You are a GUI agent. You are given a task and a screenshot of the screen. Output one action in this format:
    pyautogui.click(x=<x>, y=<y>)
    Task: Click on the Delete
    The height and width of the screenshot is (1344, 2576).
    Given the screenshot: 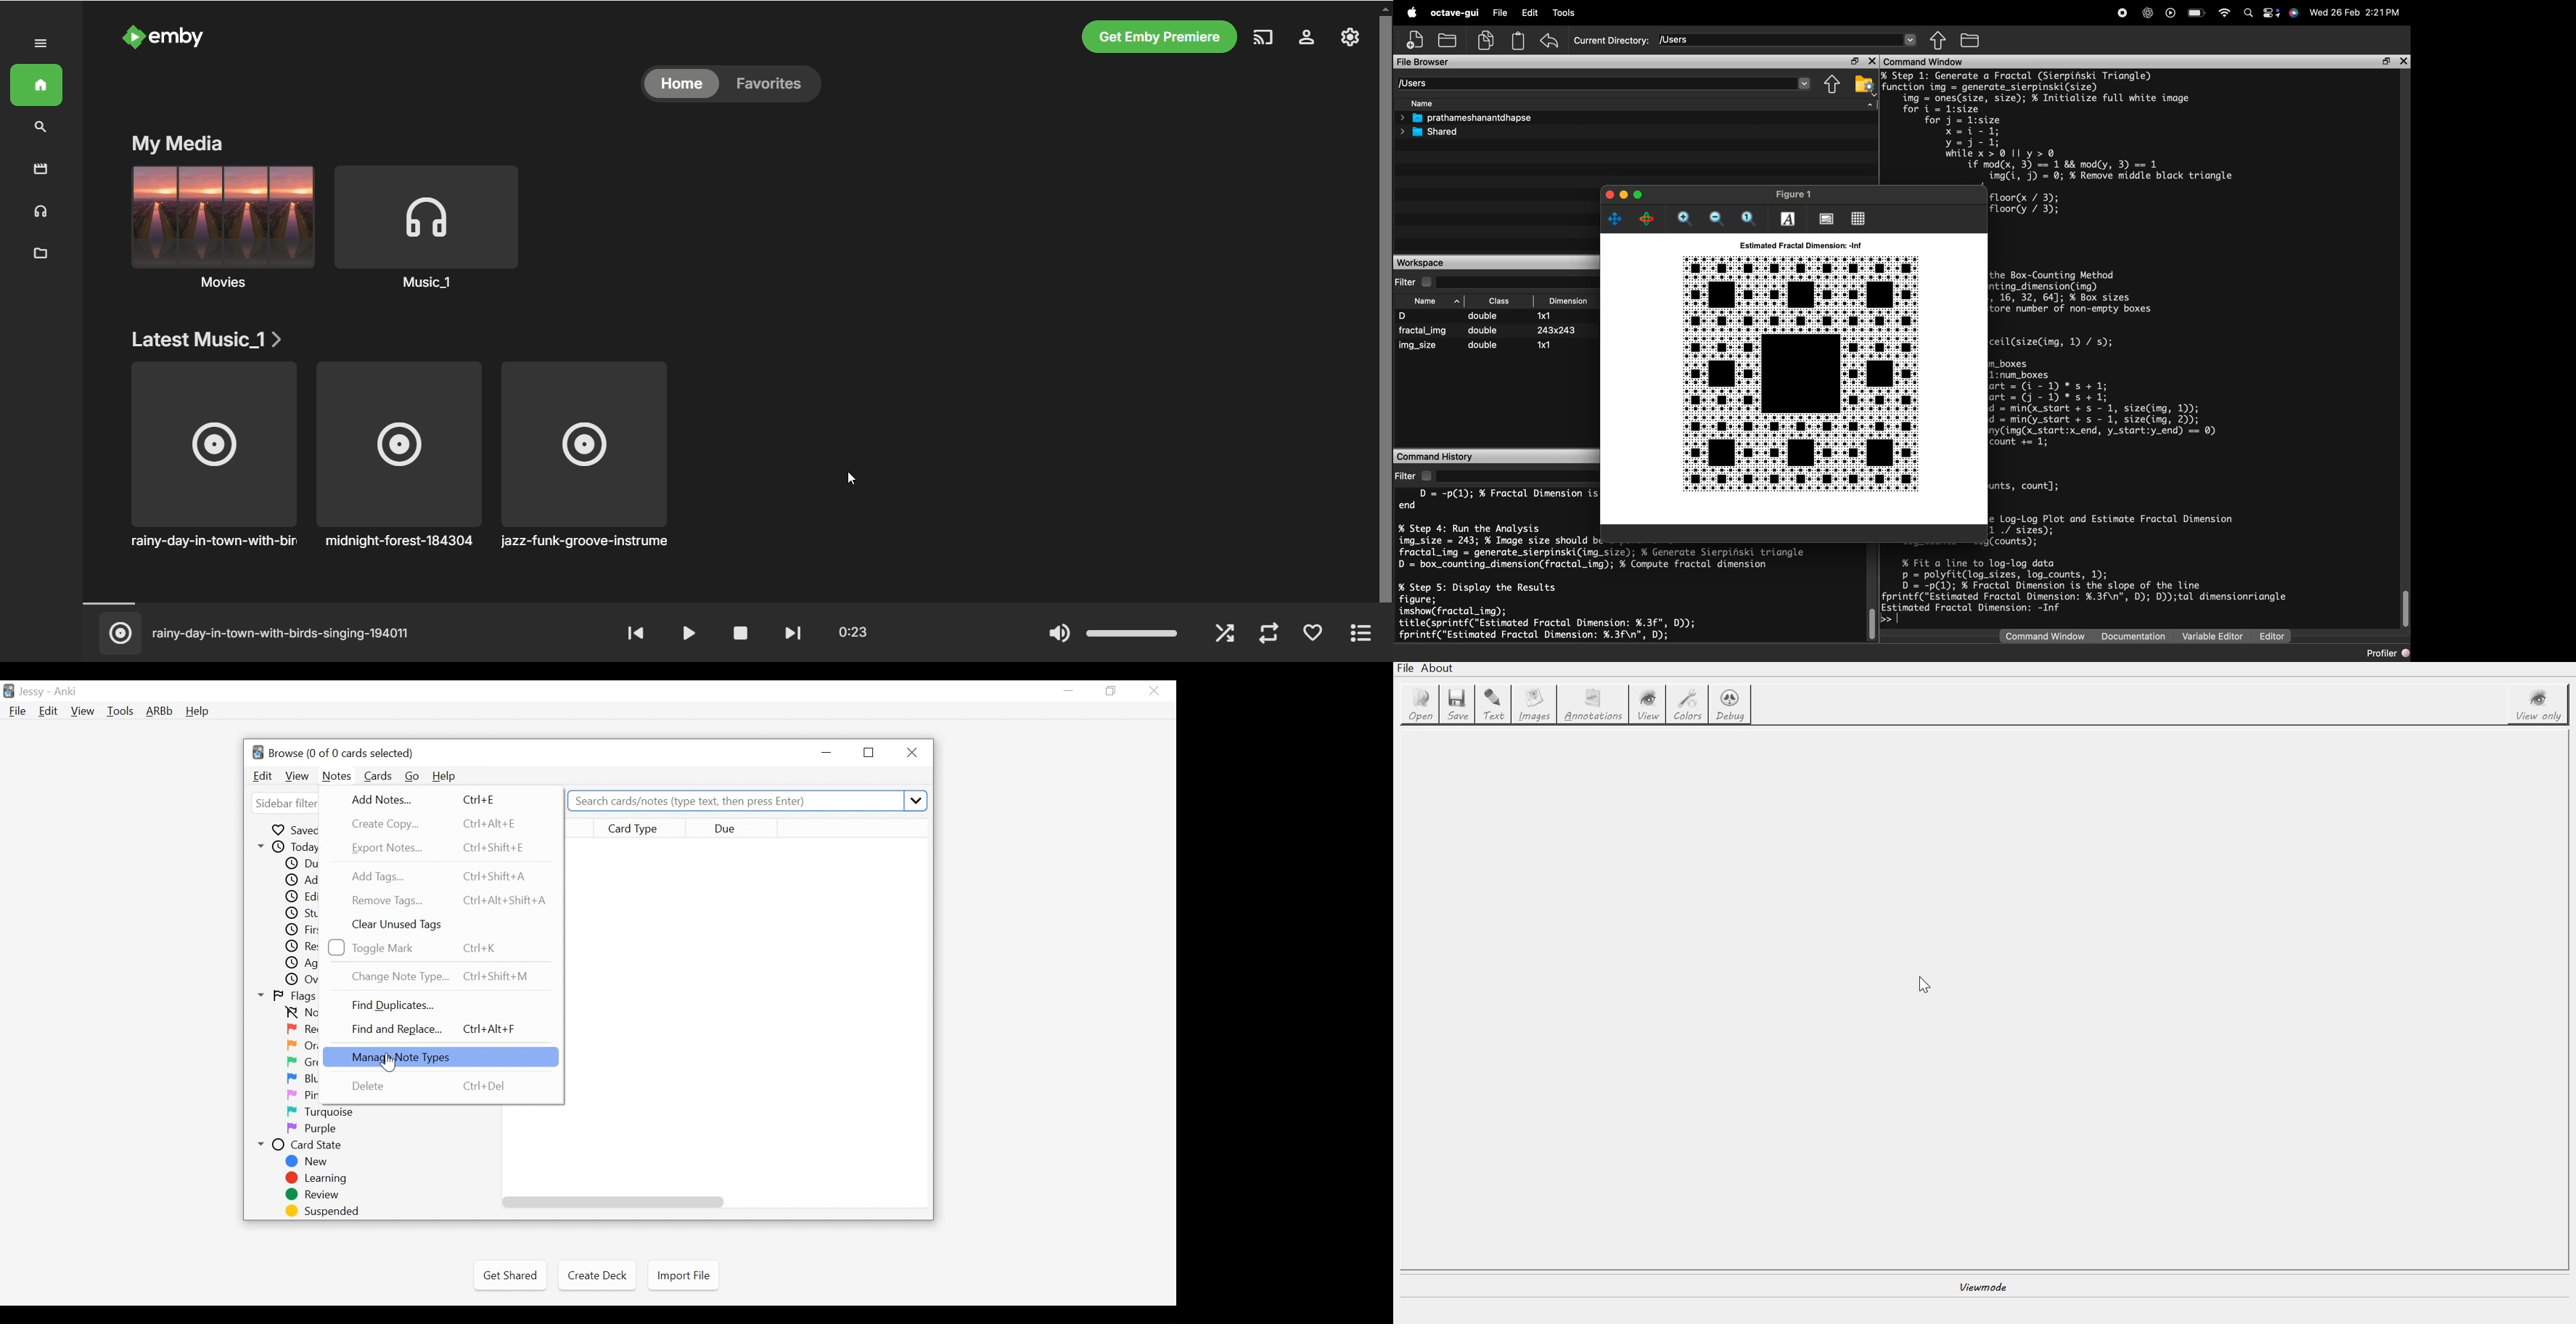 What is the action you would take?
    pyautogui.click(x=429, y=1087)
    